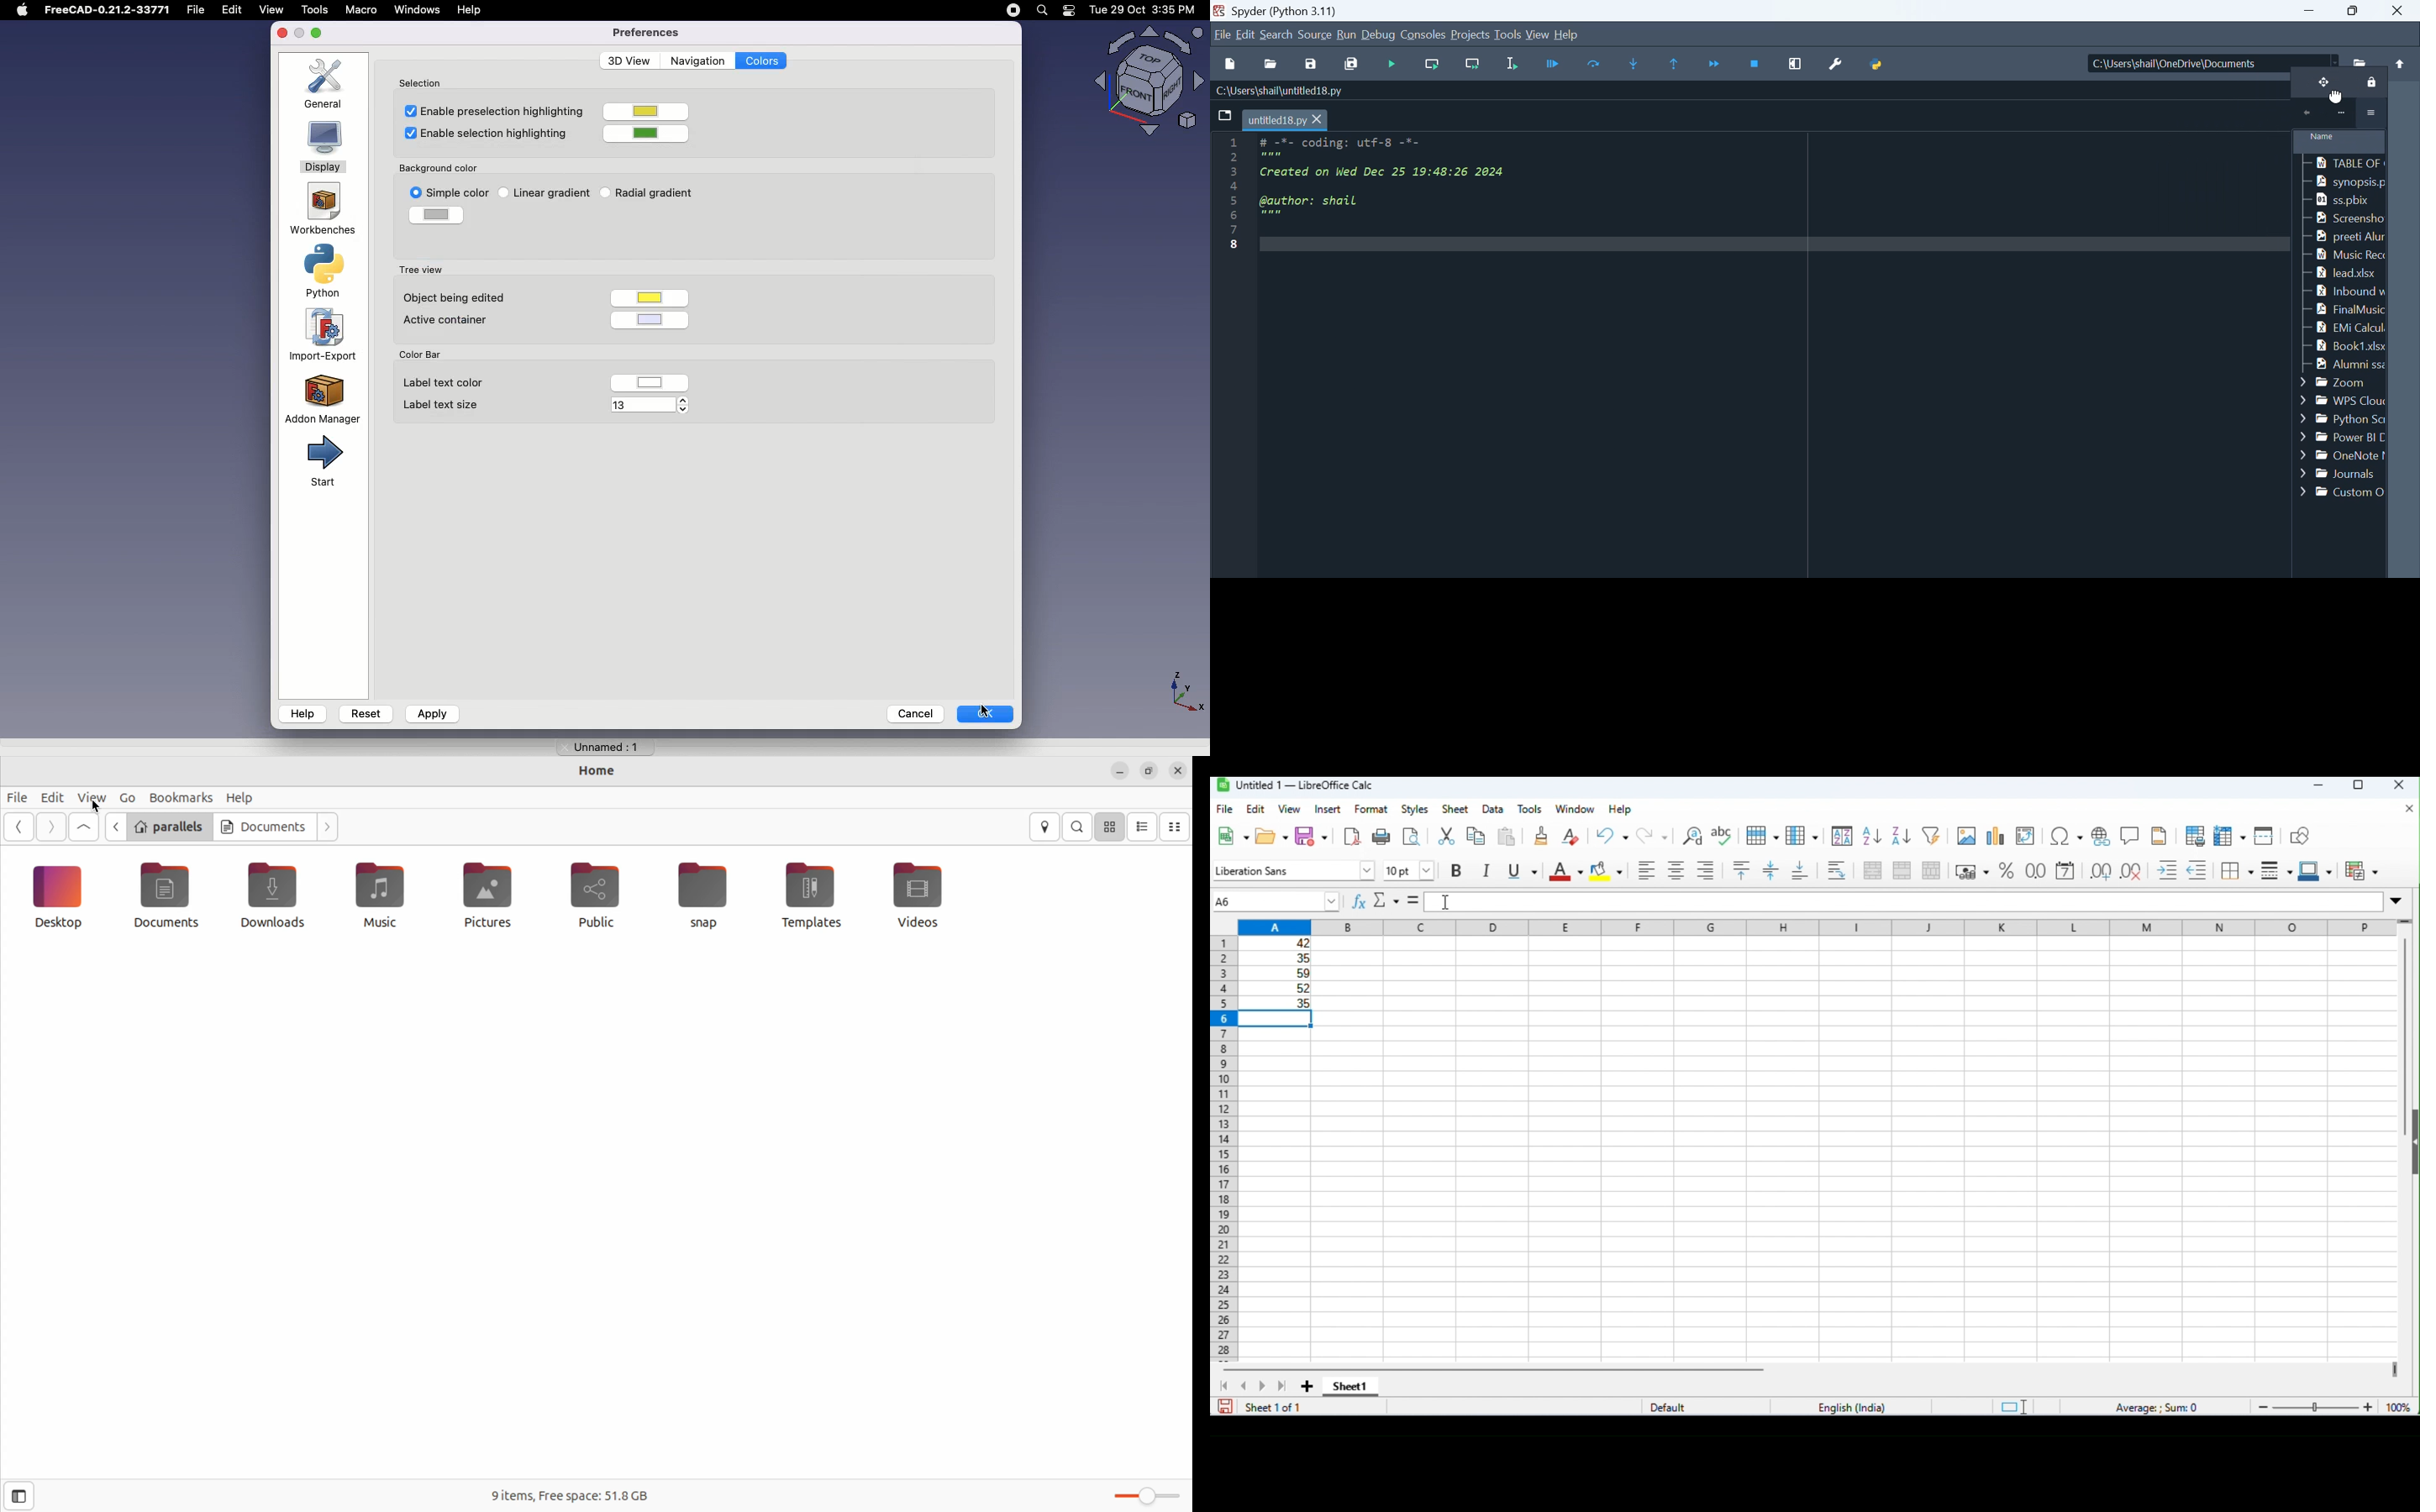  Describe the element at coordinates (2360, 59) in the screenshot. I see `open directory` at that location.